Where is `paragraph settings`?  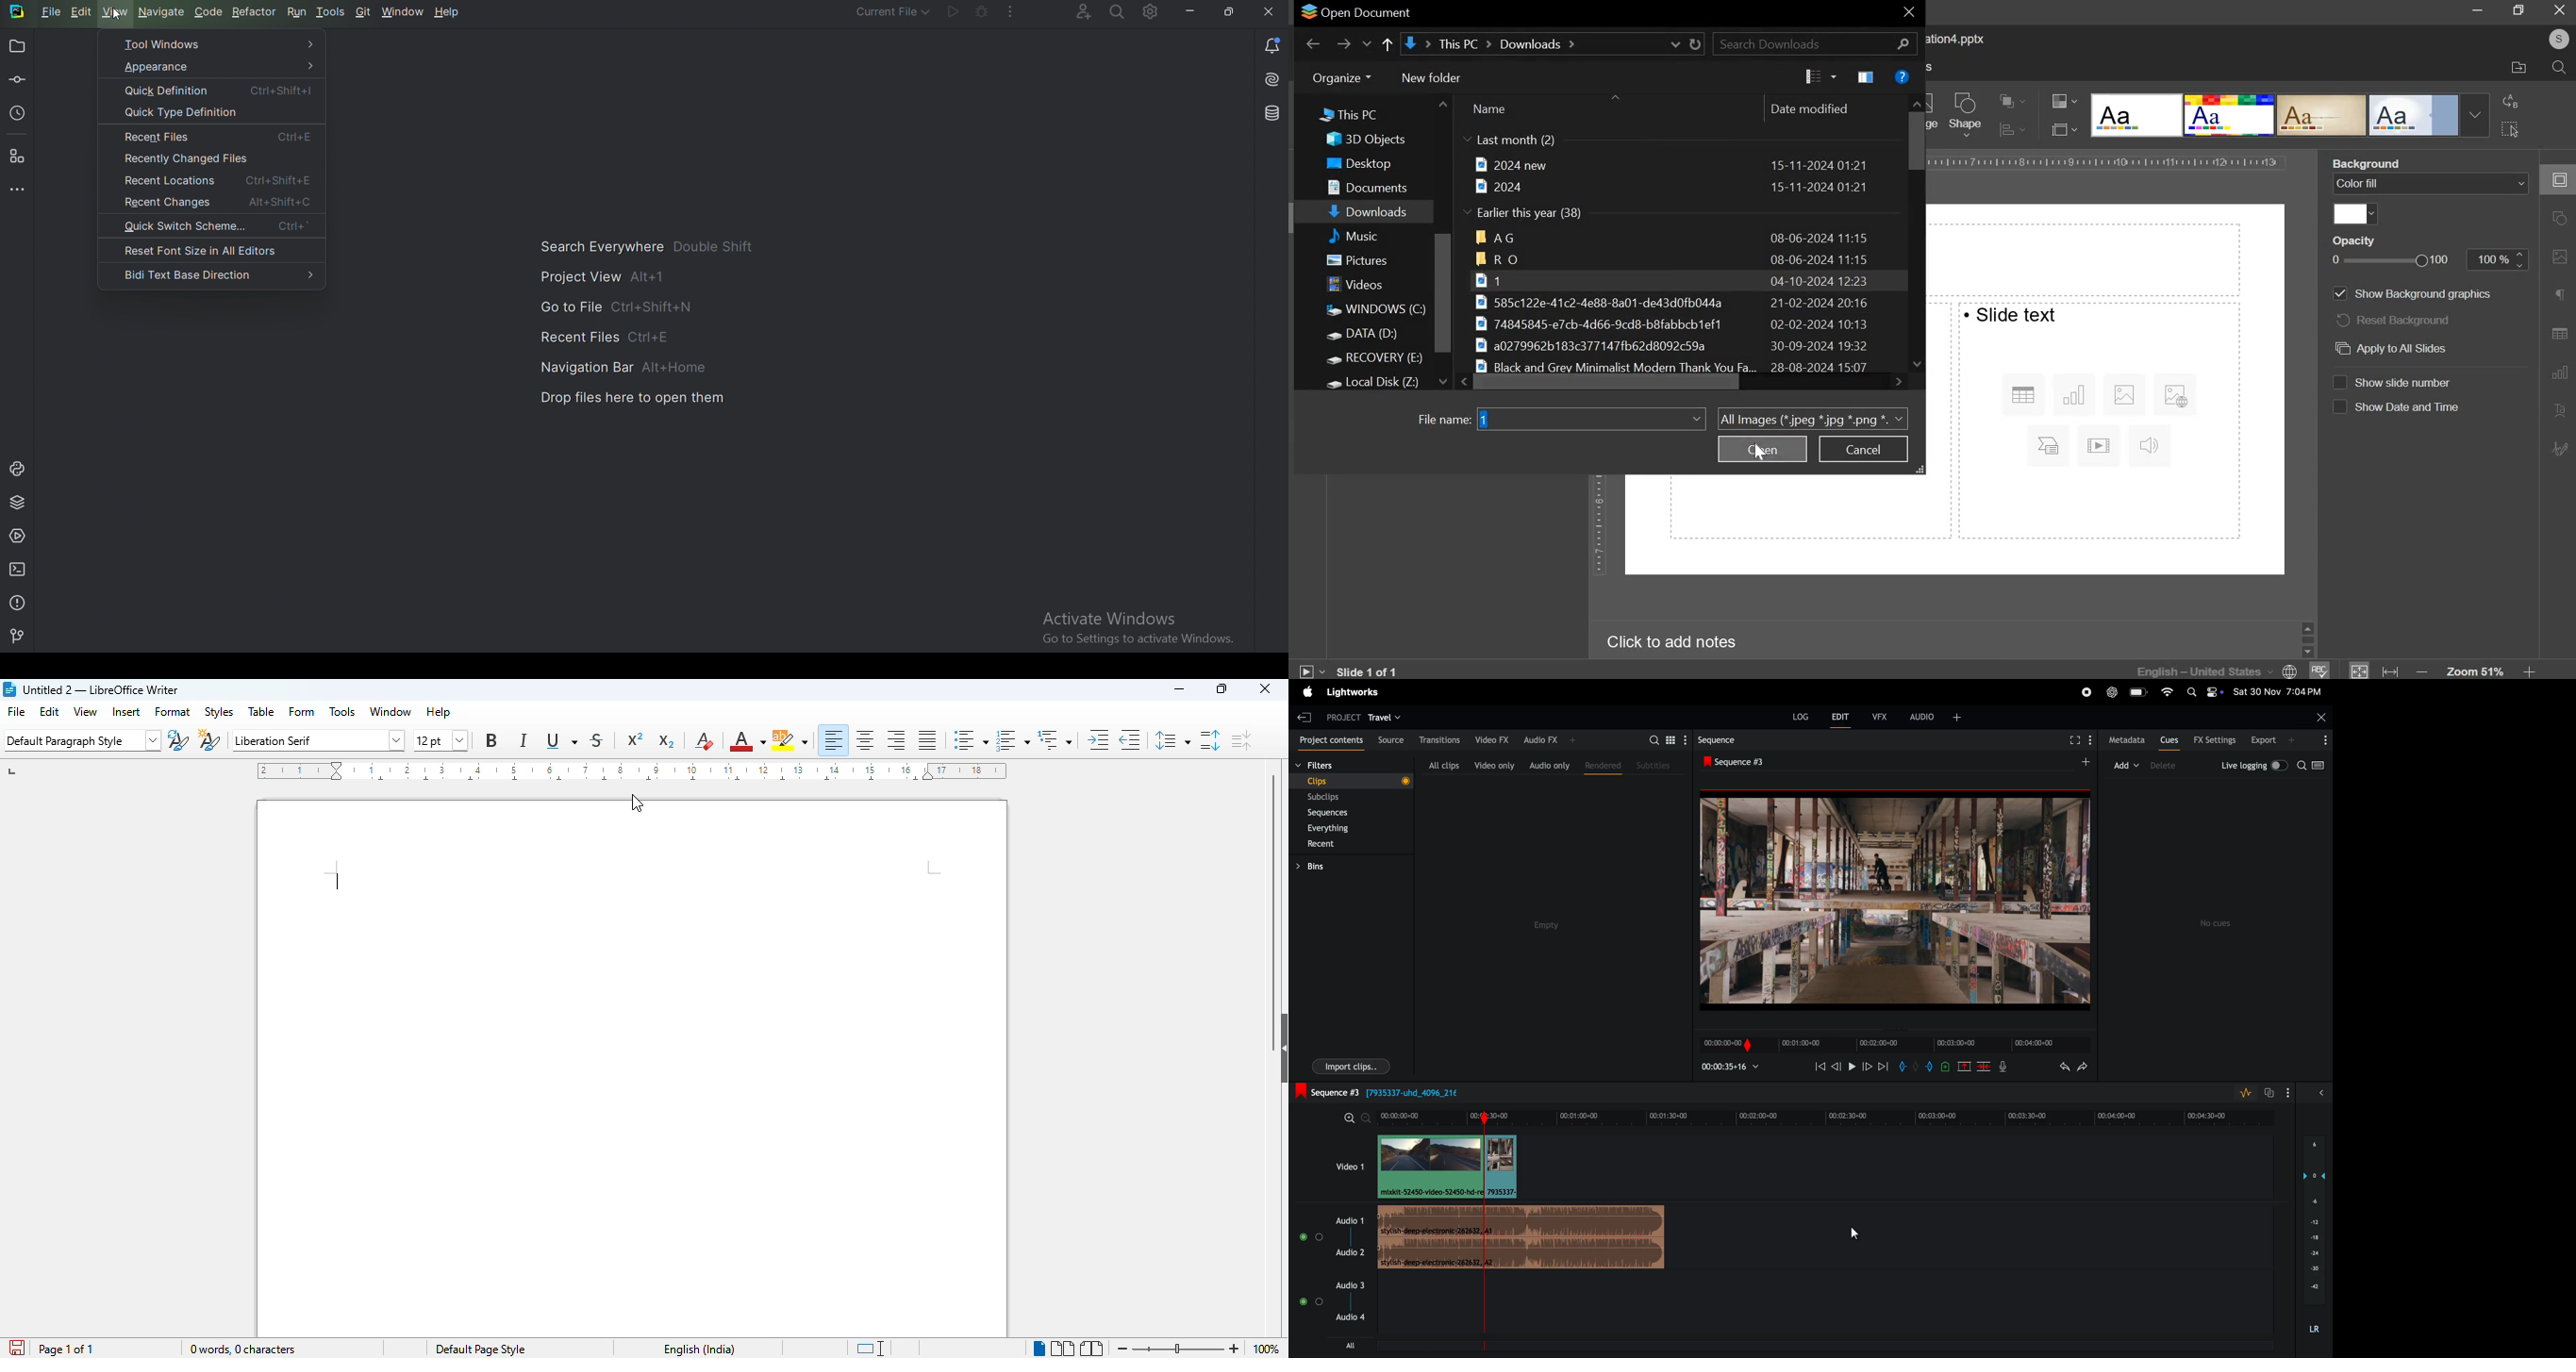 paragraph settings is located at coordinates (2558, 295).